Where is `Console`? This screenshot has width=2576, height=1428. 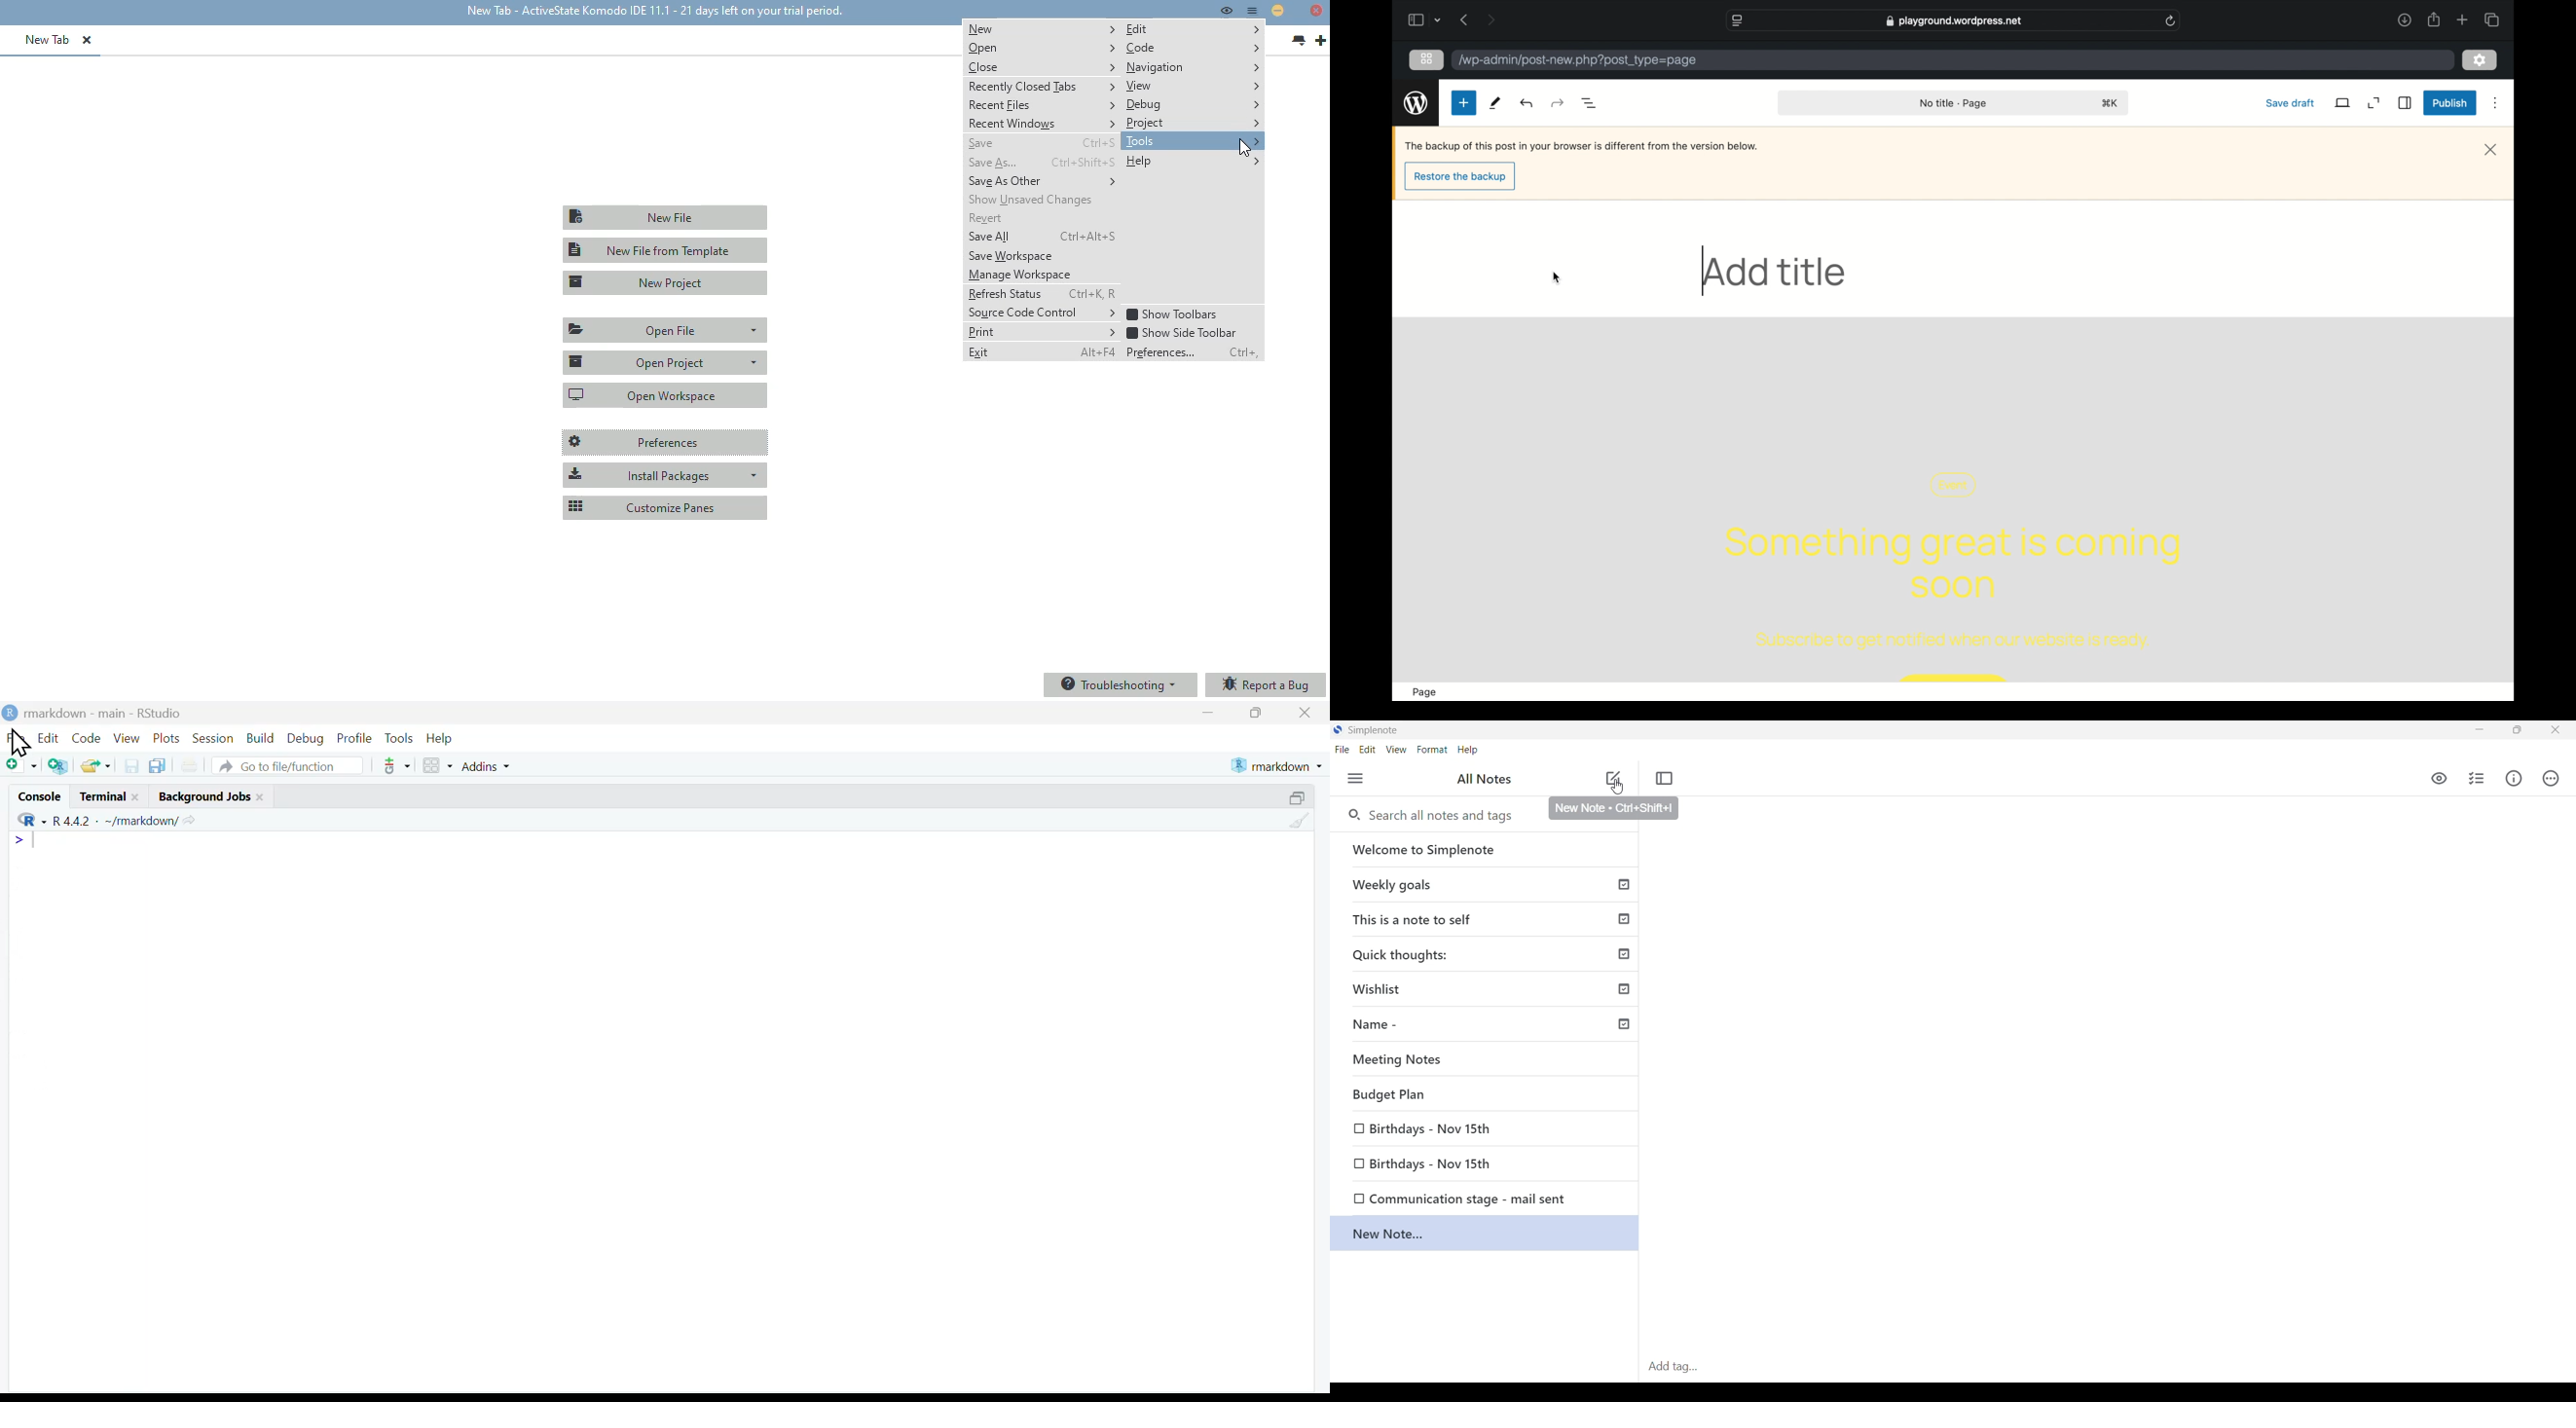 Console is located at coordinates (38, 795).